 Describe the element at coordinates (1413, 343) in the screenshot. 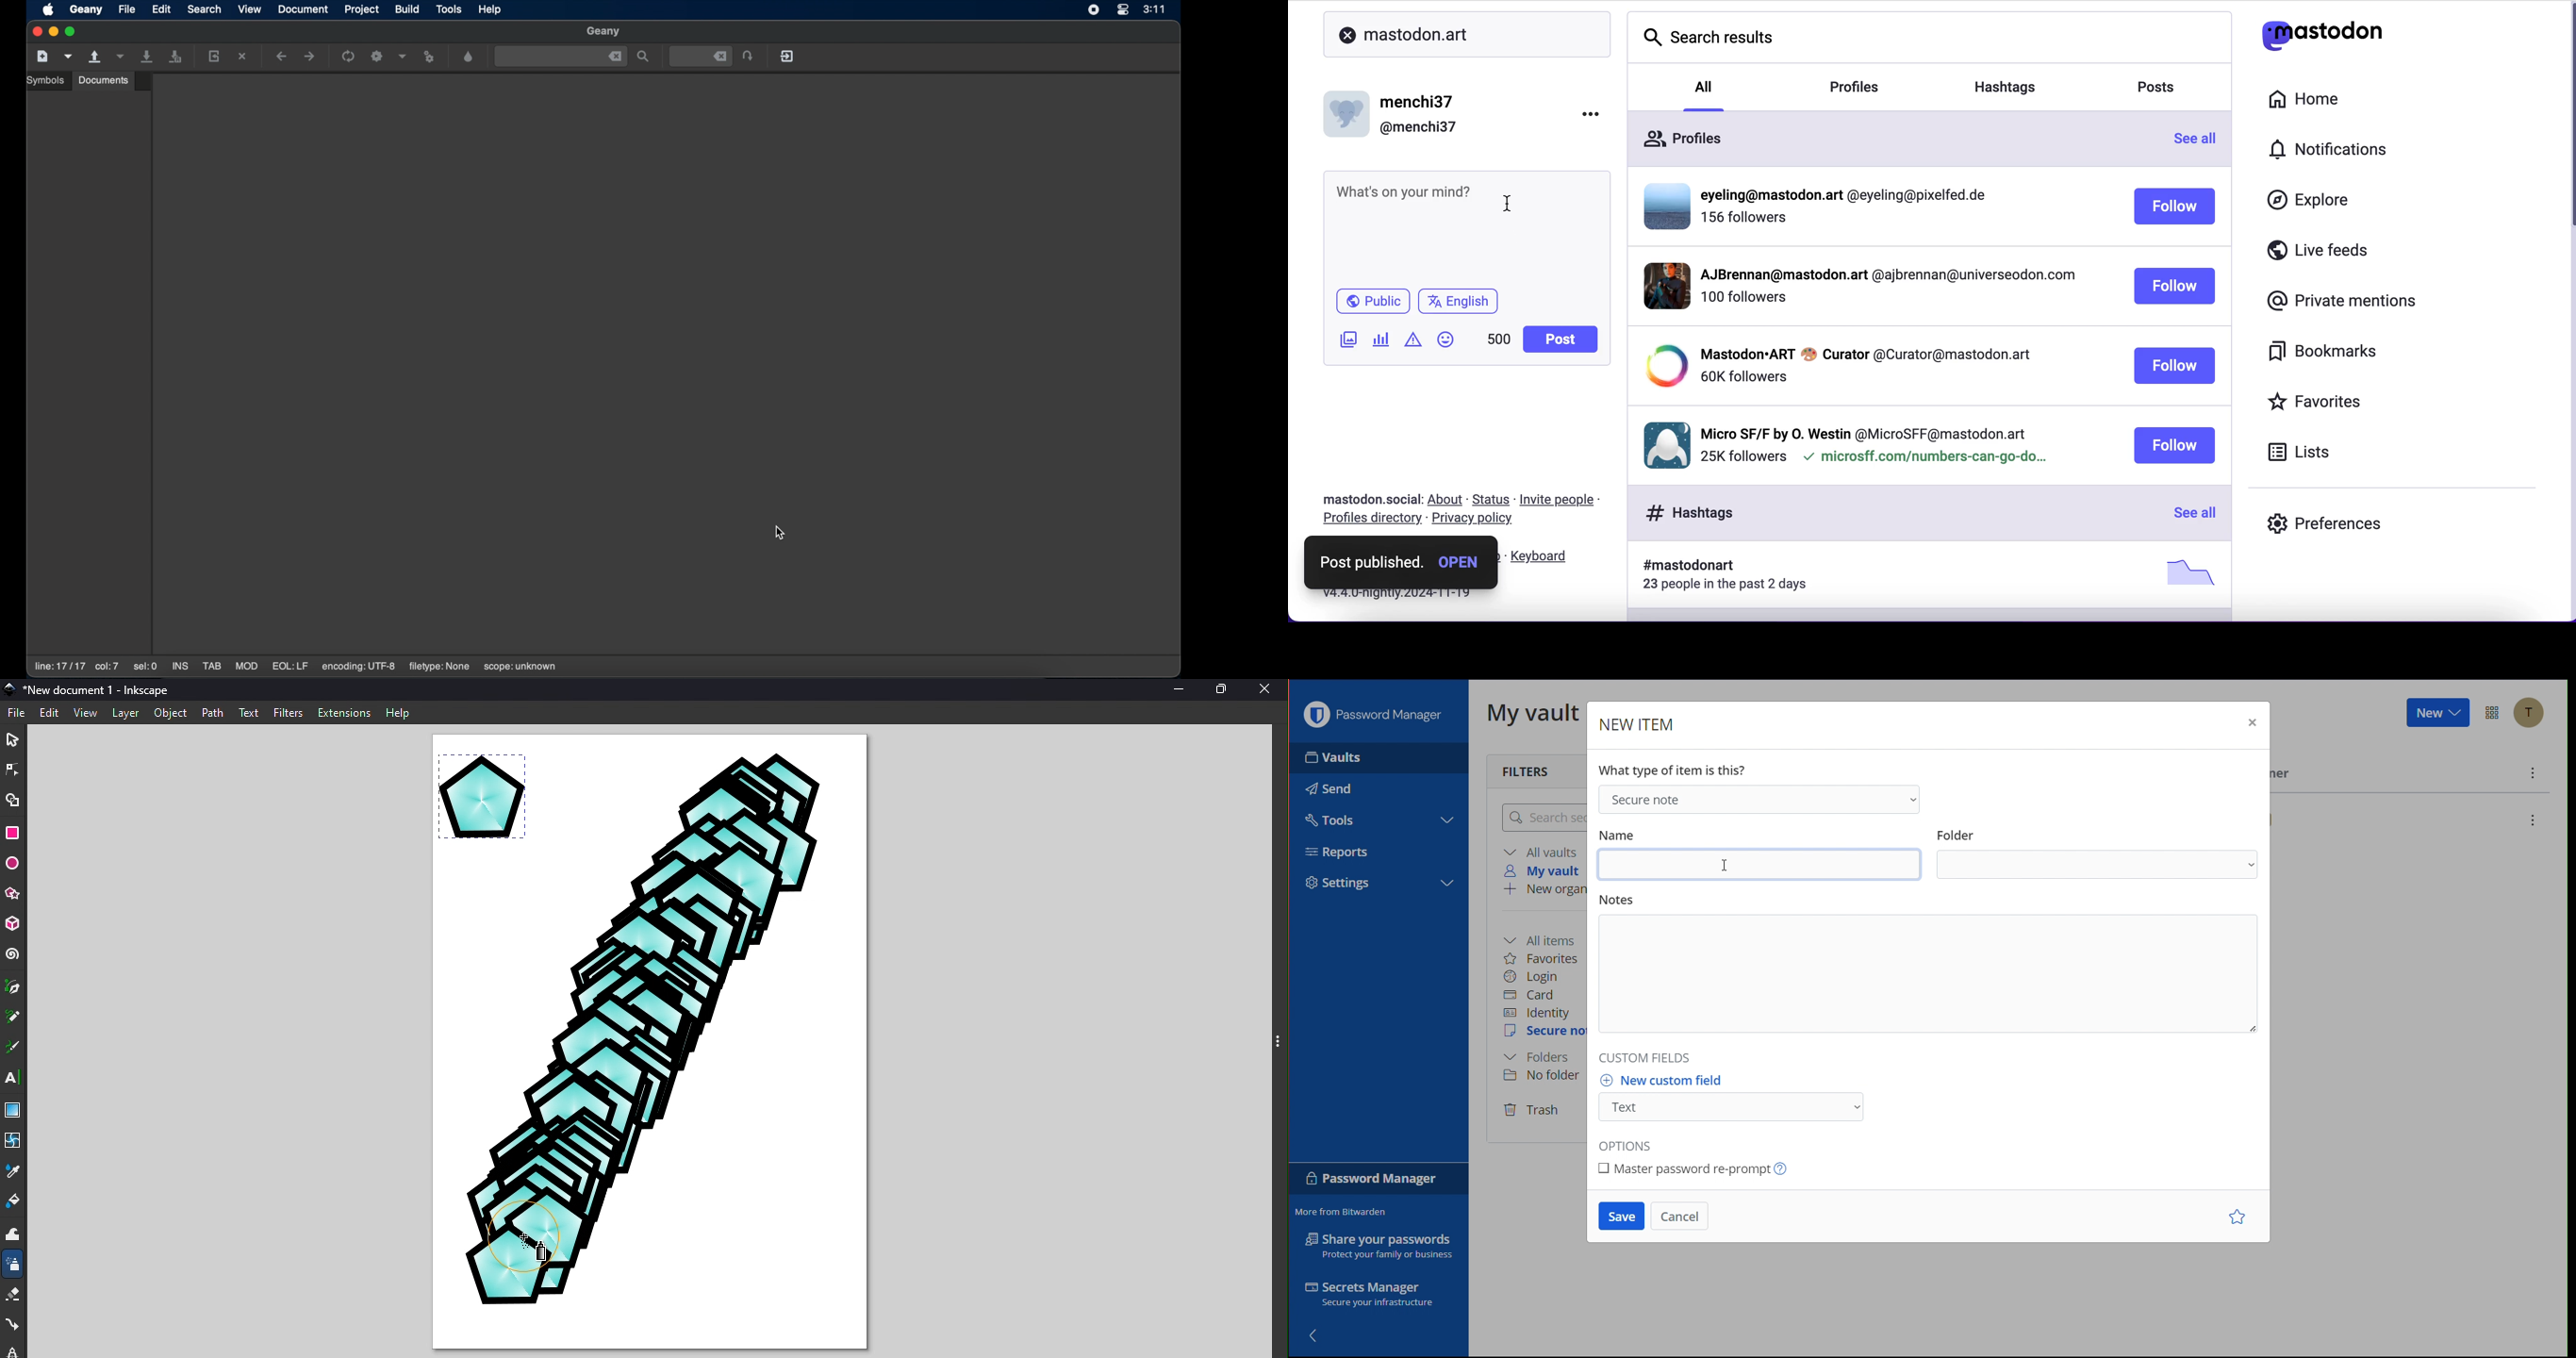

I see `add warnings` at that location.